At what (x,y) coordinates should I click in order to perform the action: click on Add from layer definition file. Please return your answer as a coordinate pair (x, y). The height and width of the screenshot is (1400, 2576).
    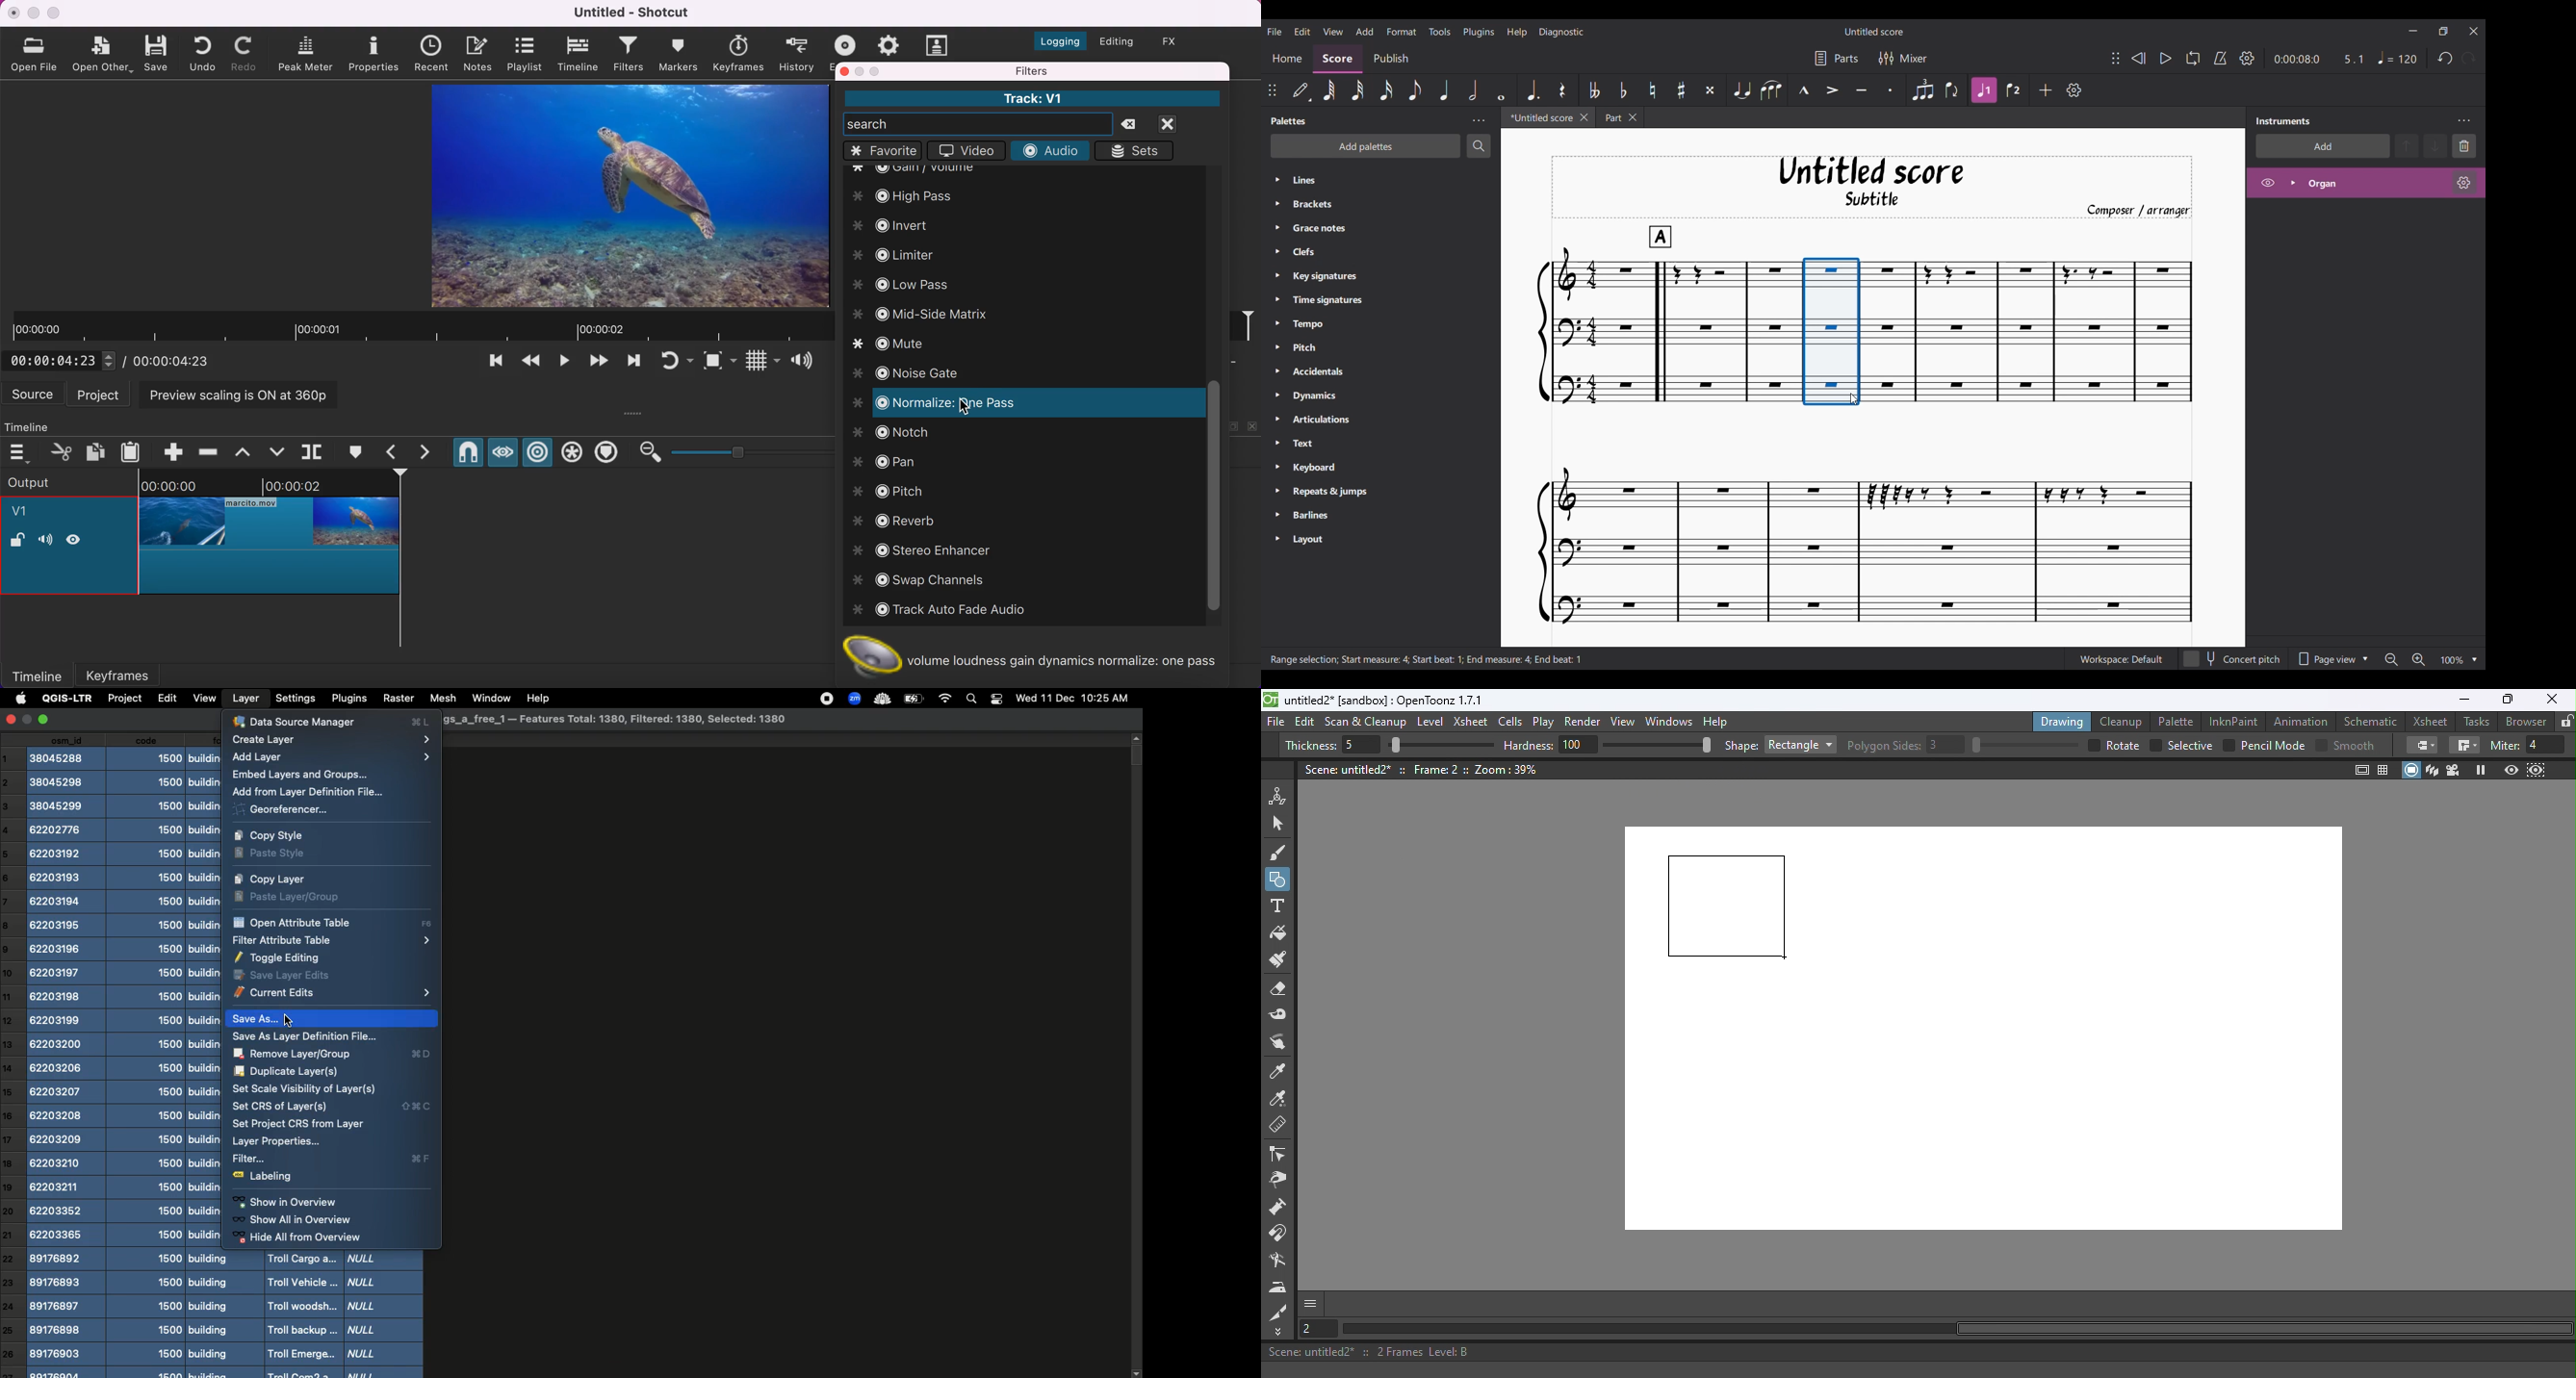
    Looking at the image, I should click on (314, 793).